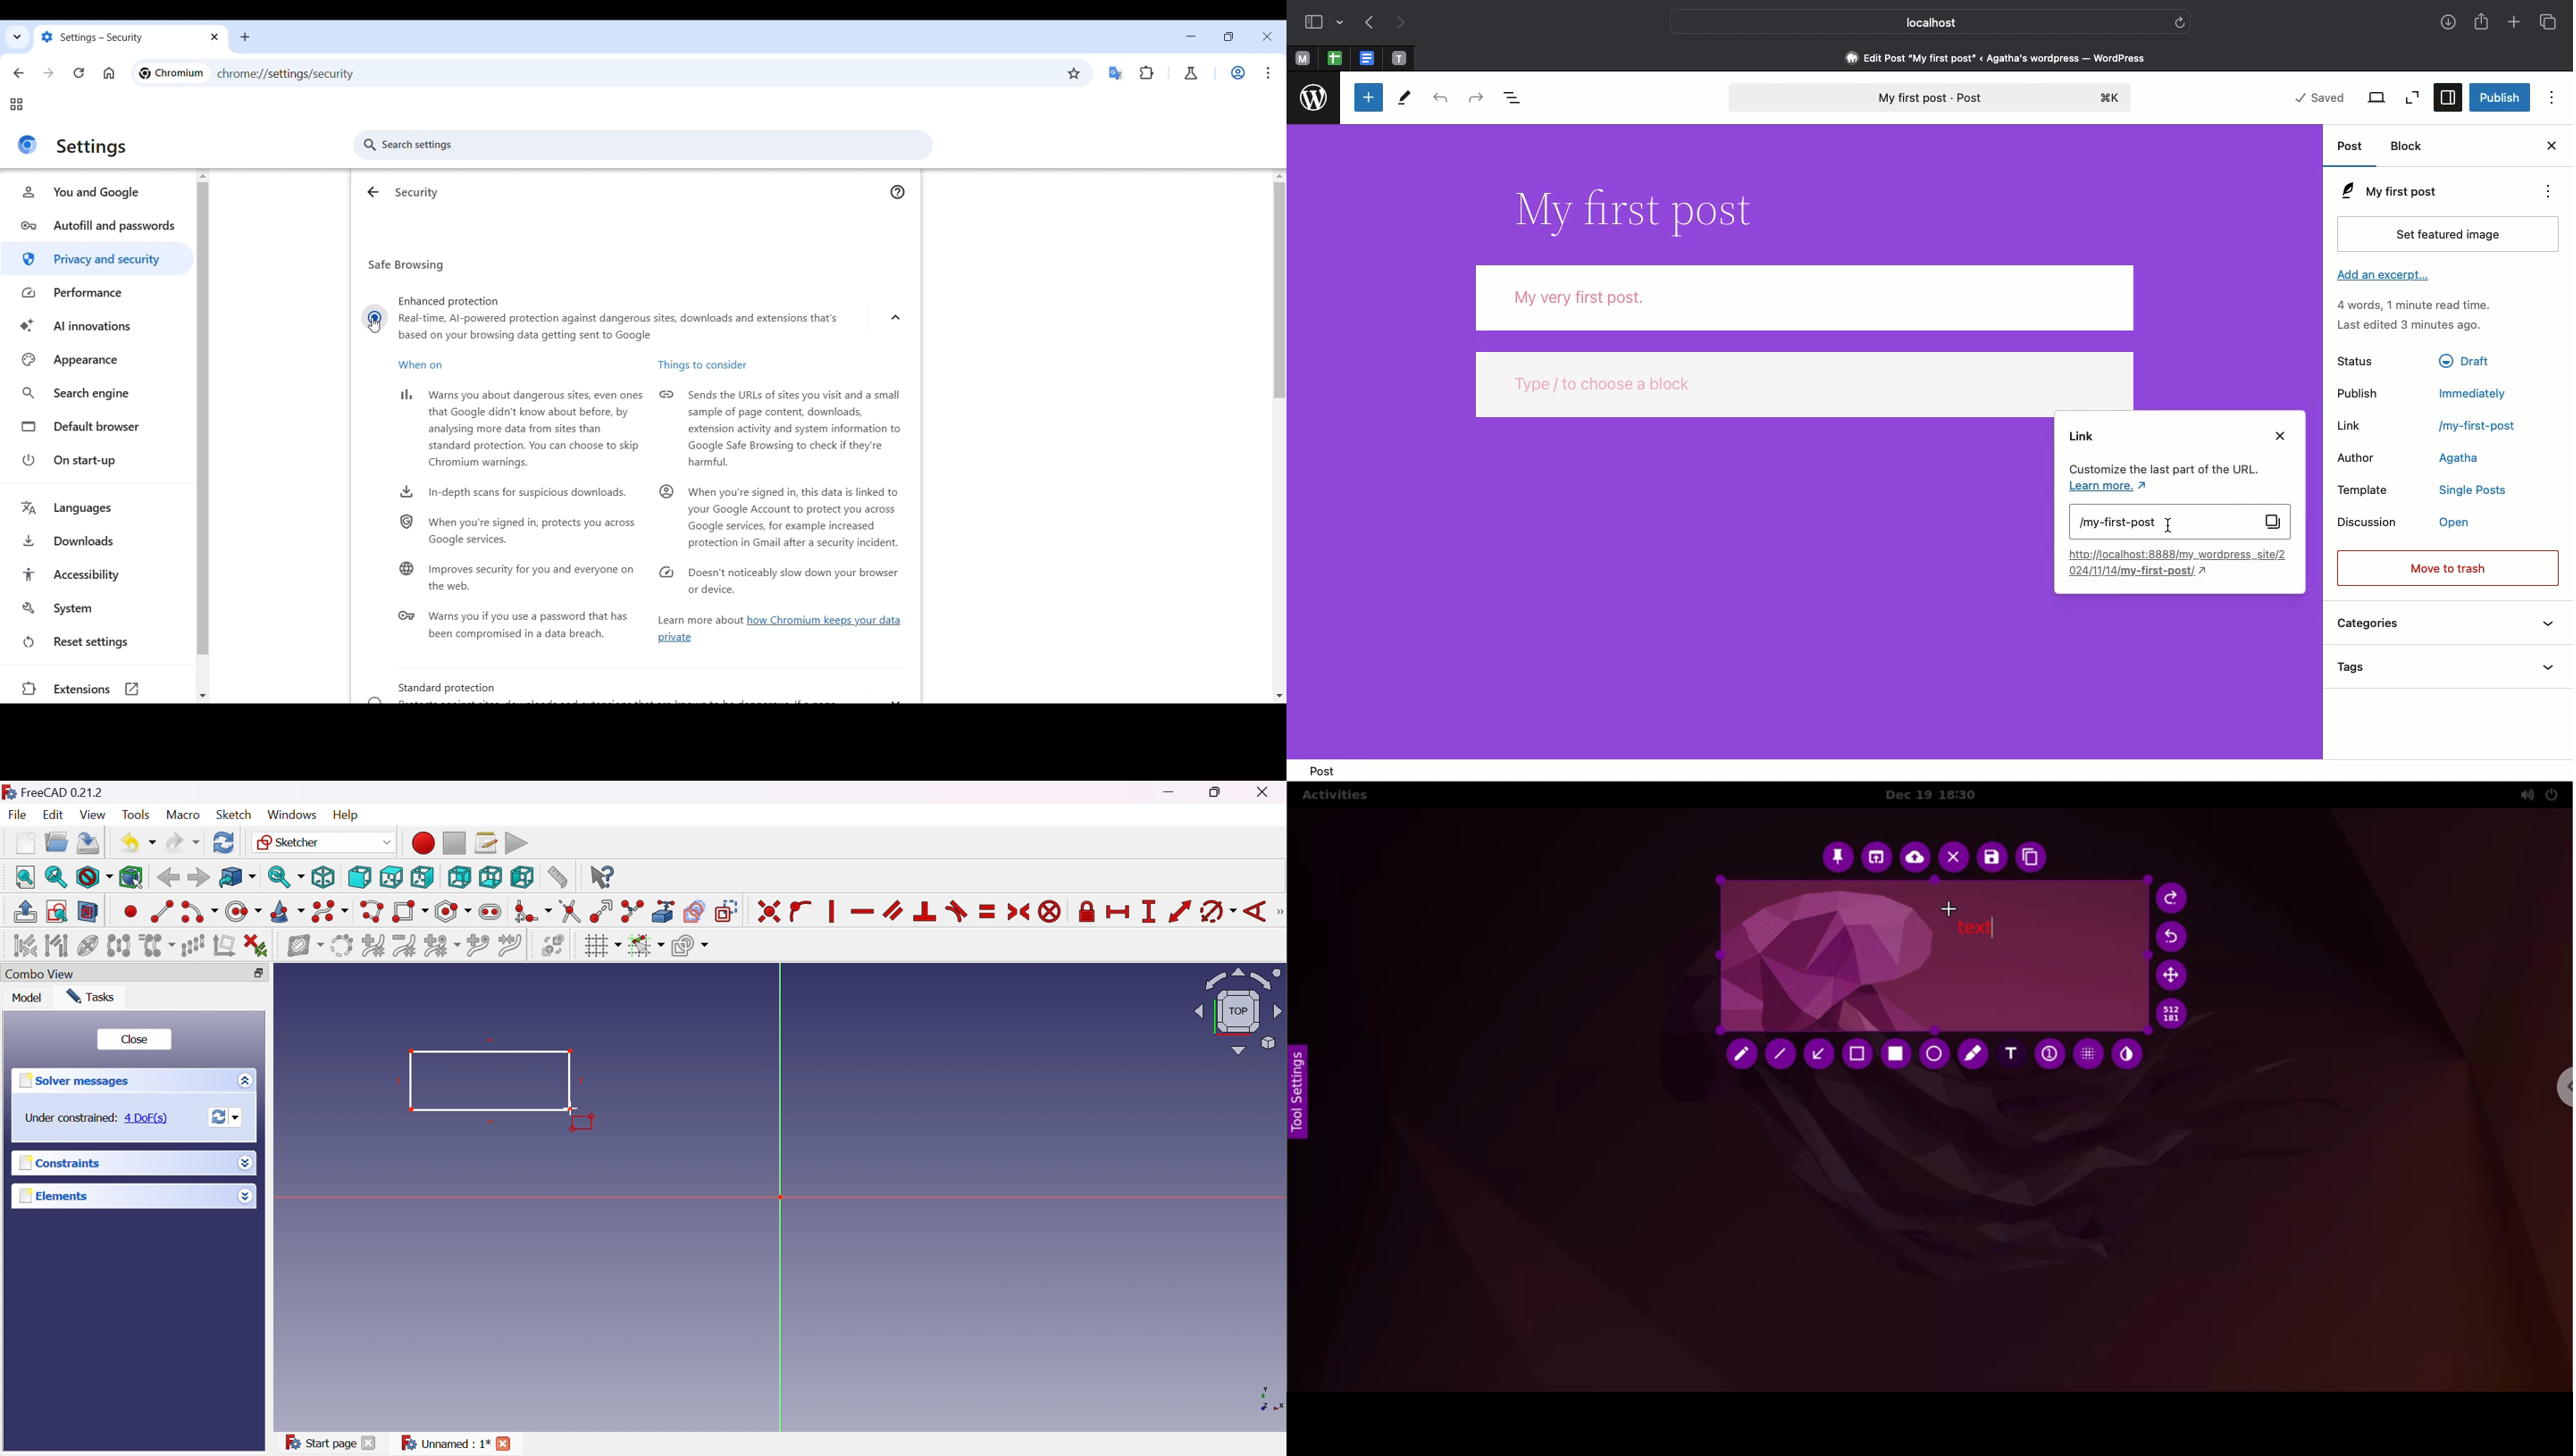 Image resolution: width=2576 pixels, height=1456 pixels. I want to click on Viewing angle, so click(1235, 1010).